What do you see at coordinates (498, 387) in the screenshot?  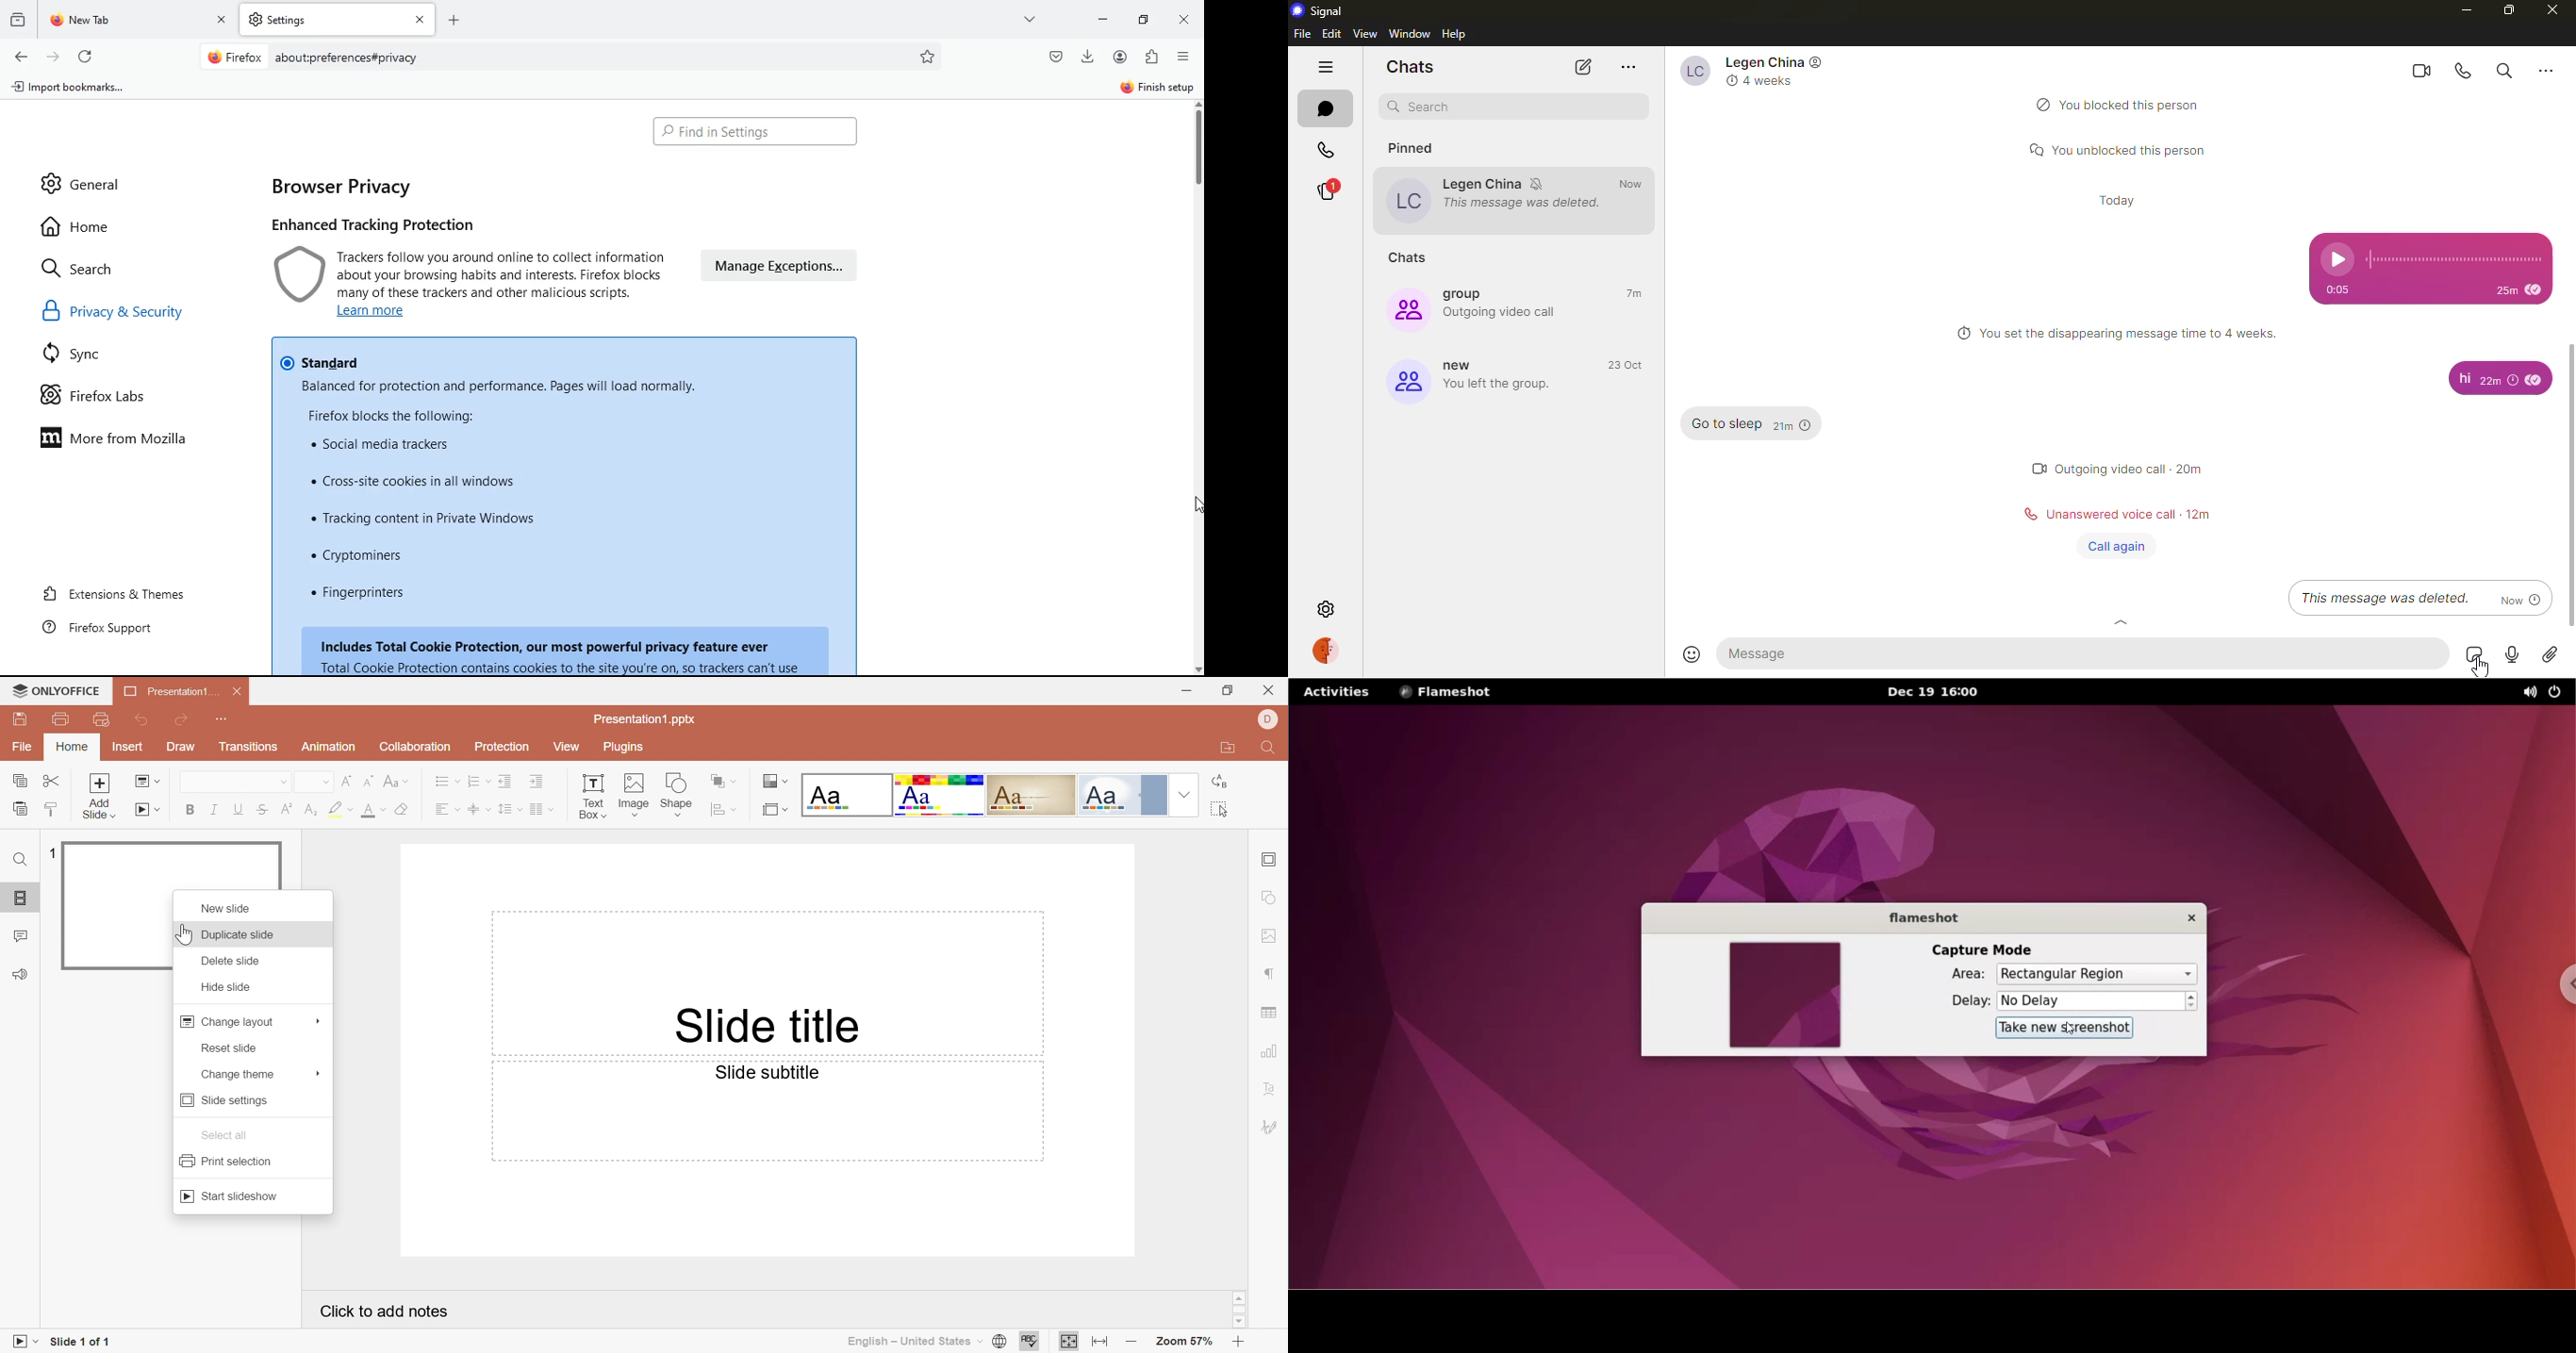 I see `| Balanced for protection and performance. Pages will load normally.` at bounding box center [498, 387].